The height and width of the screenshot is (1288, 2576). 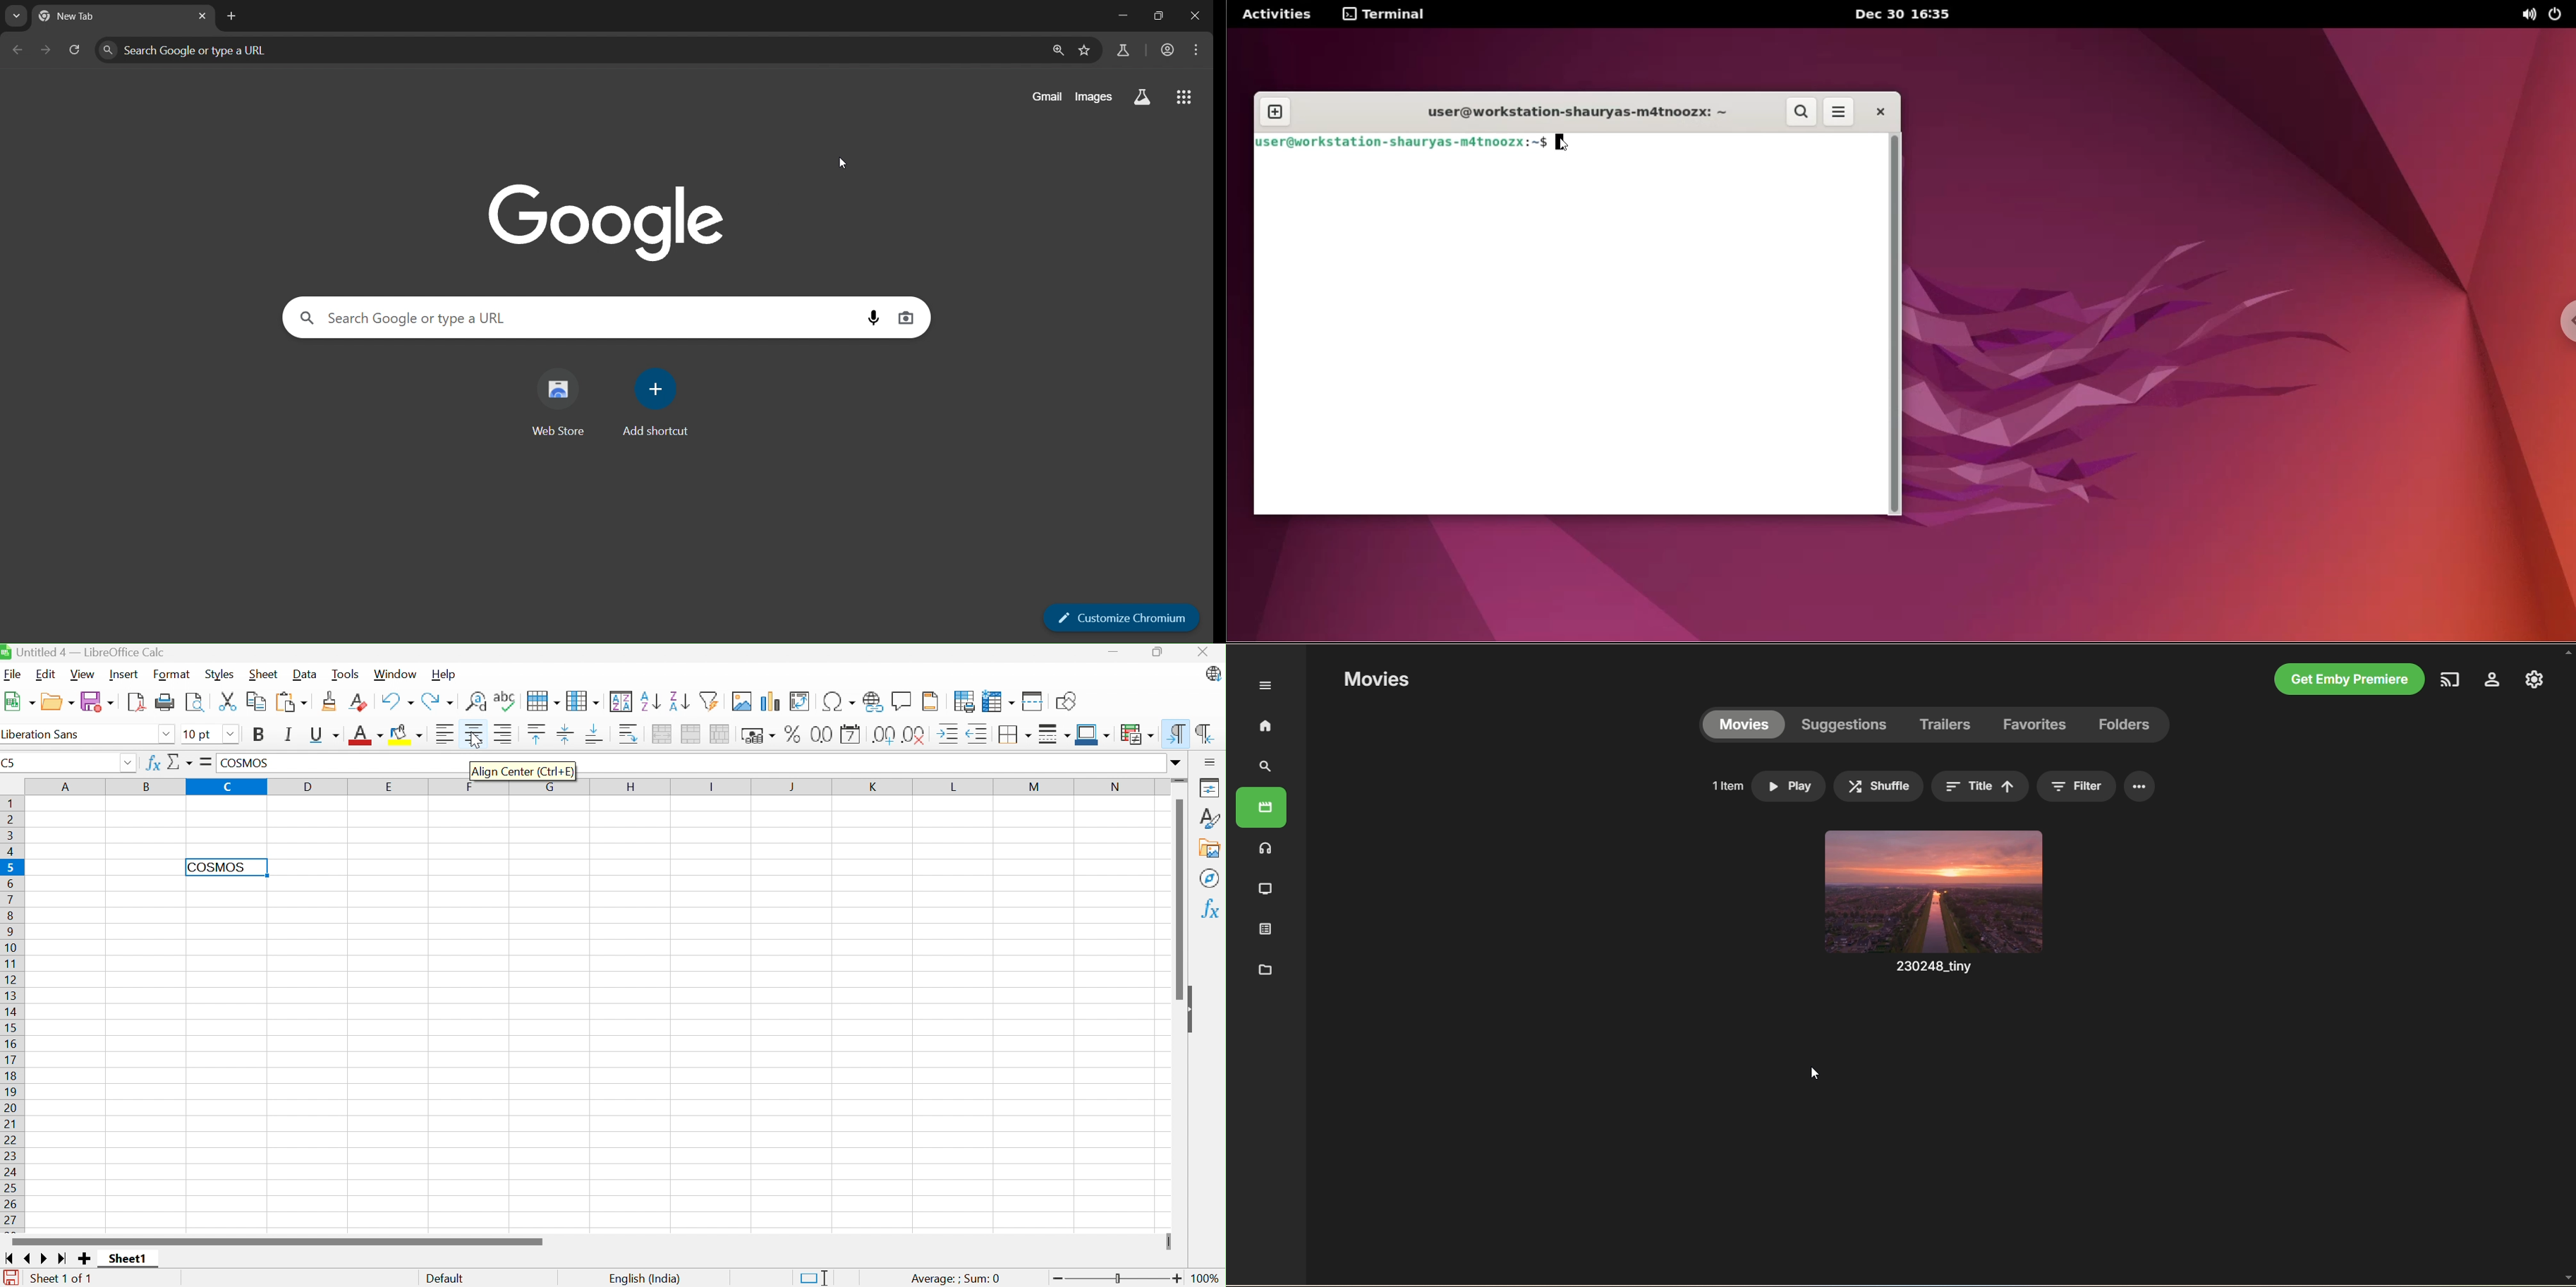 What do you see at coordinates (794, 734) in the screenshot?
I see `Format as Percent` at bounding box center [794, 734].